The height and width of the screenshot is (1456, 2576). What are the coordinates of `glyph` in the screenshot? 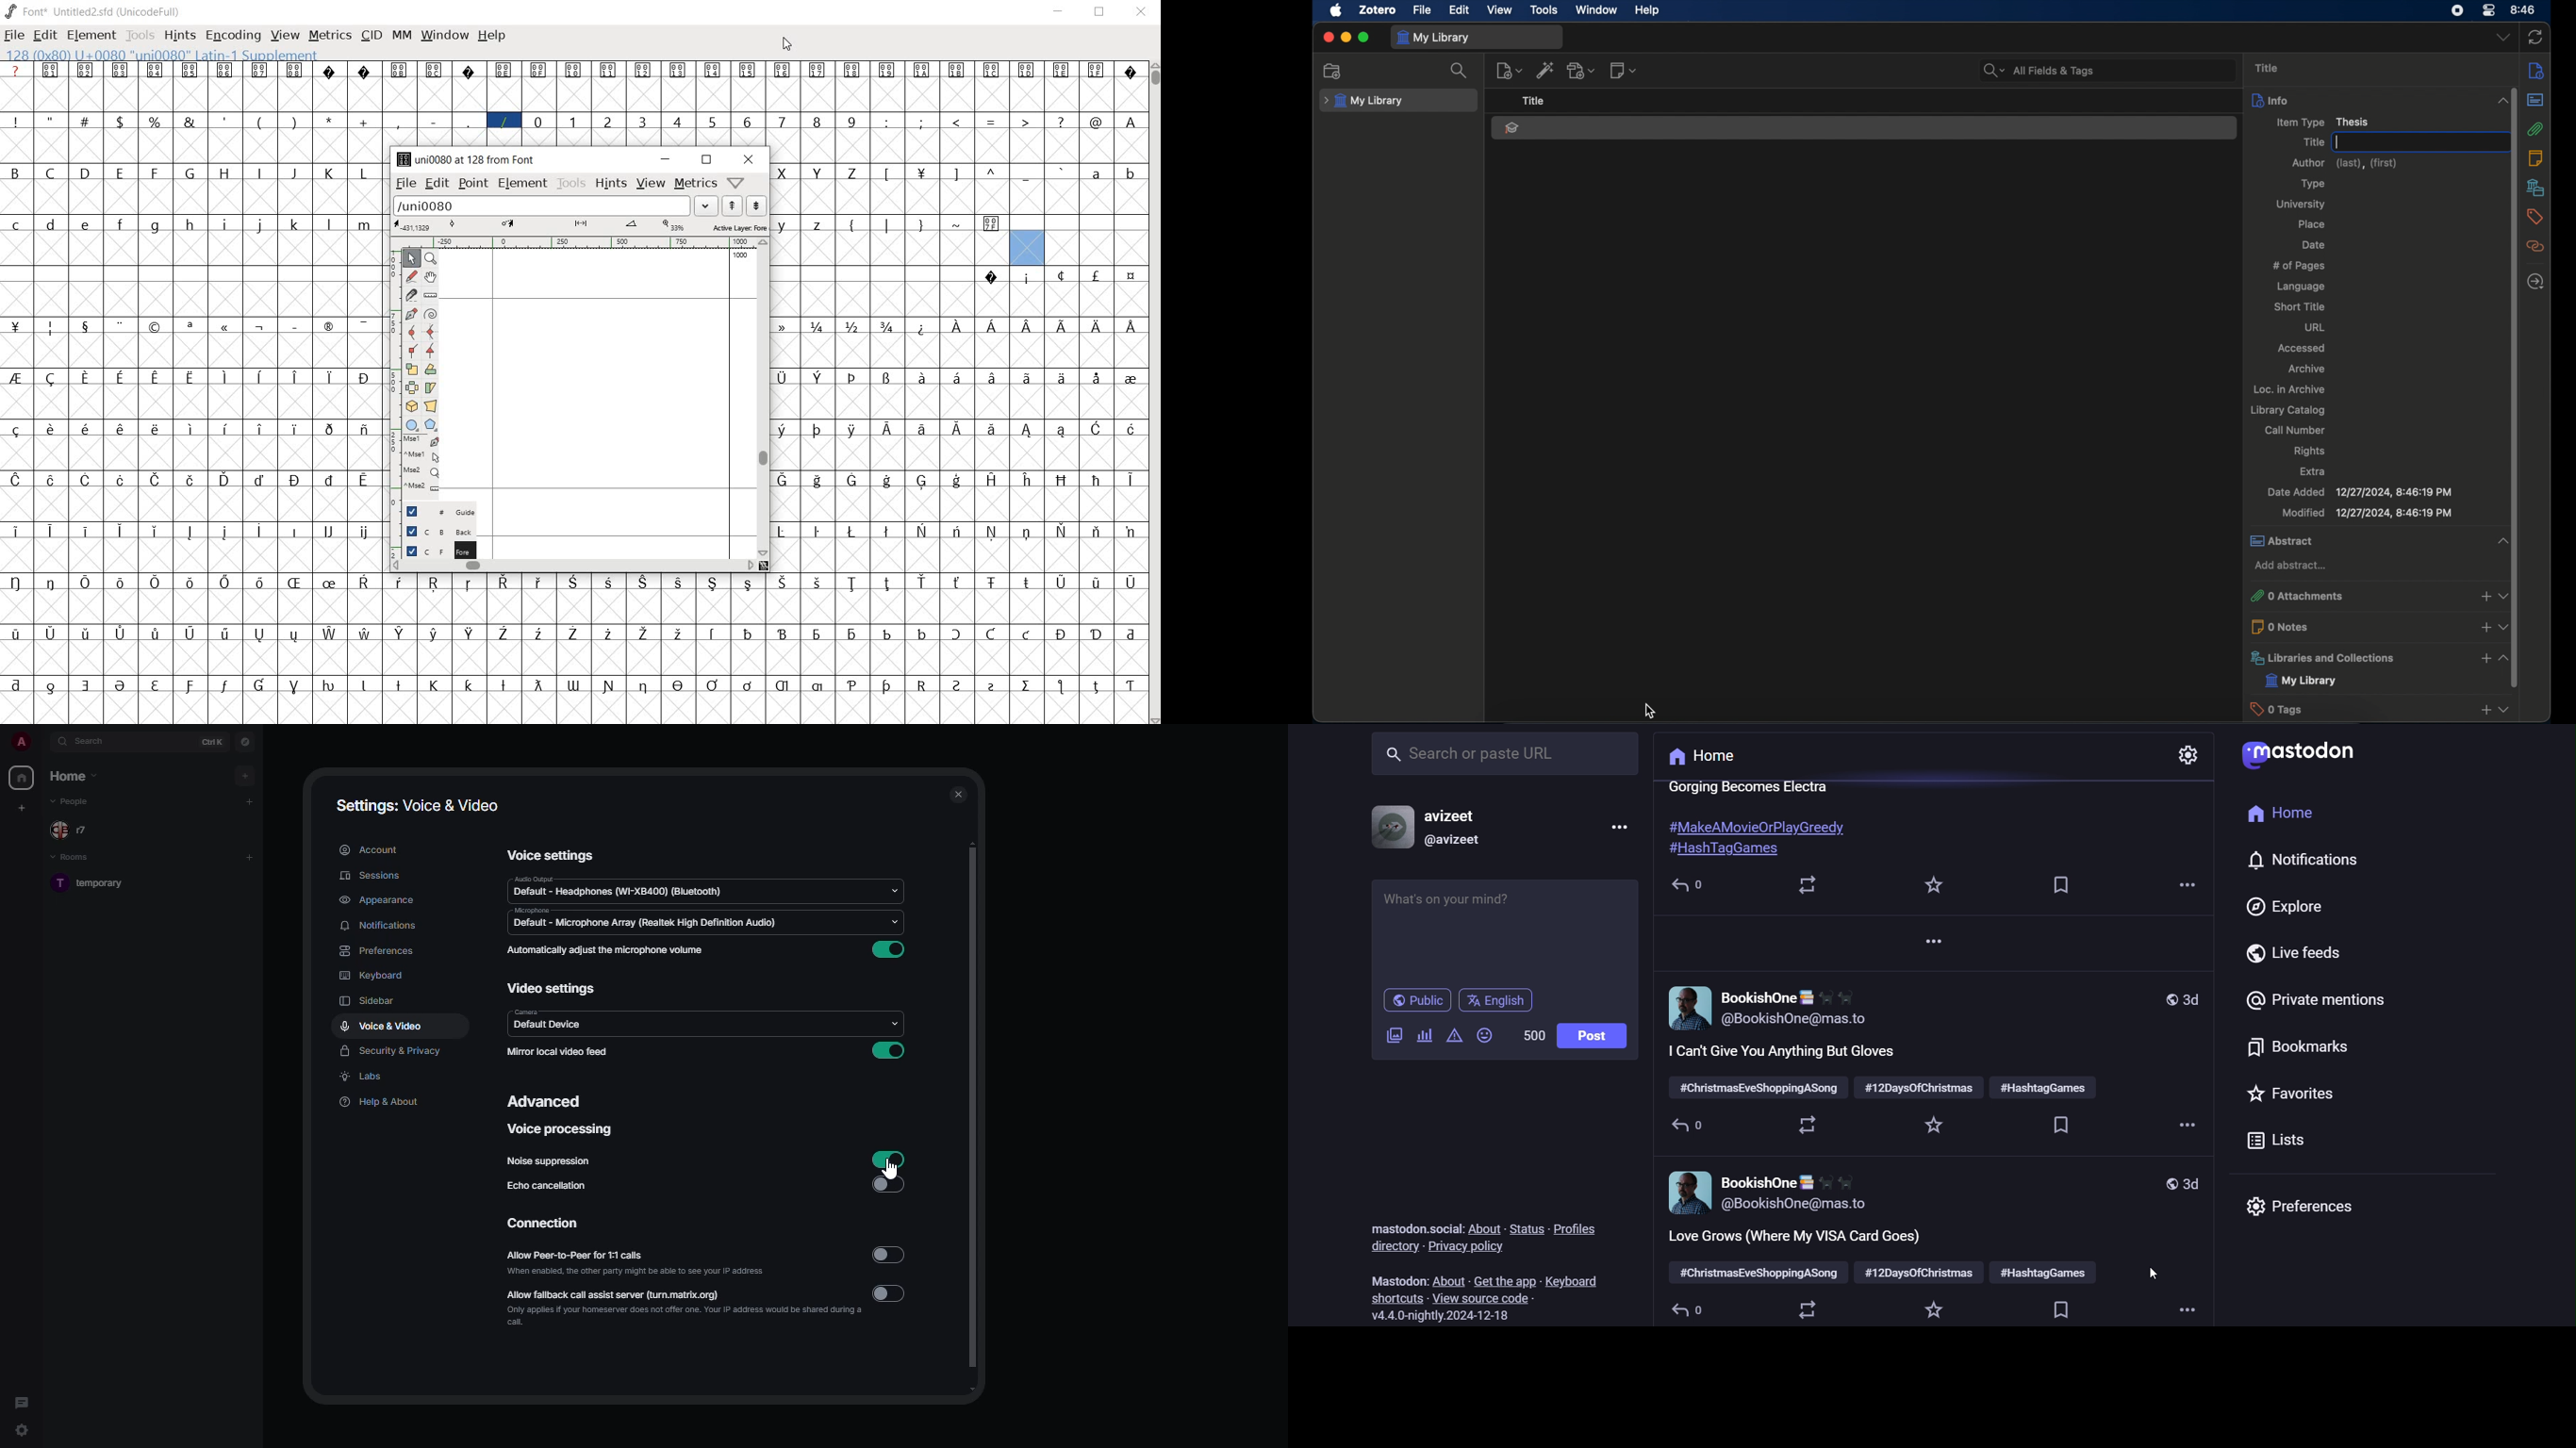 It's located at (711, 70).